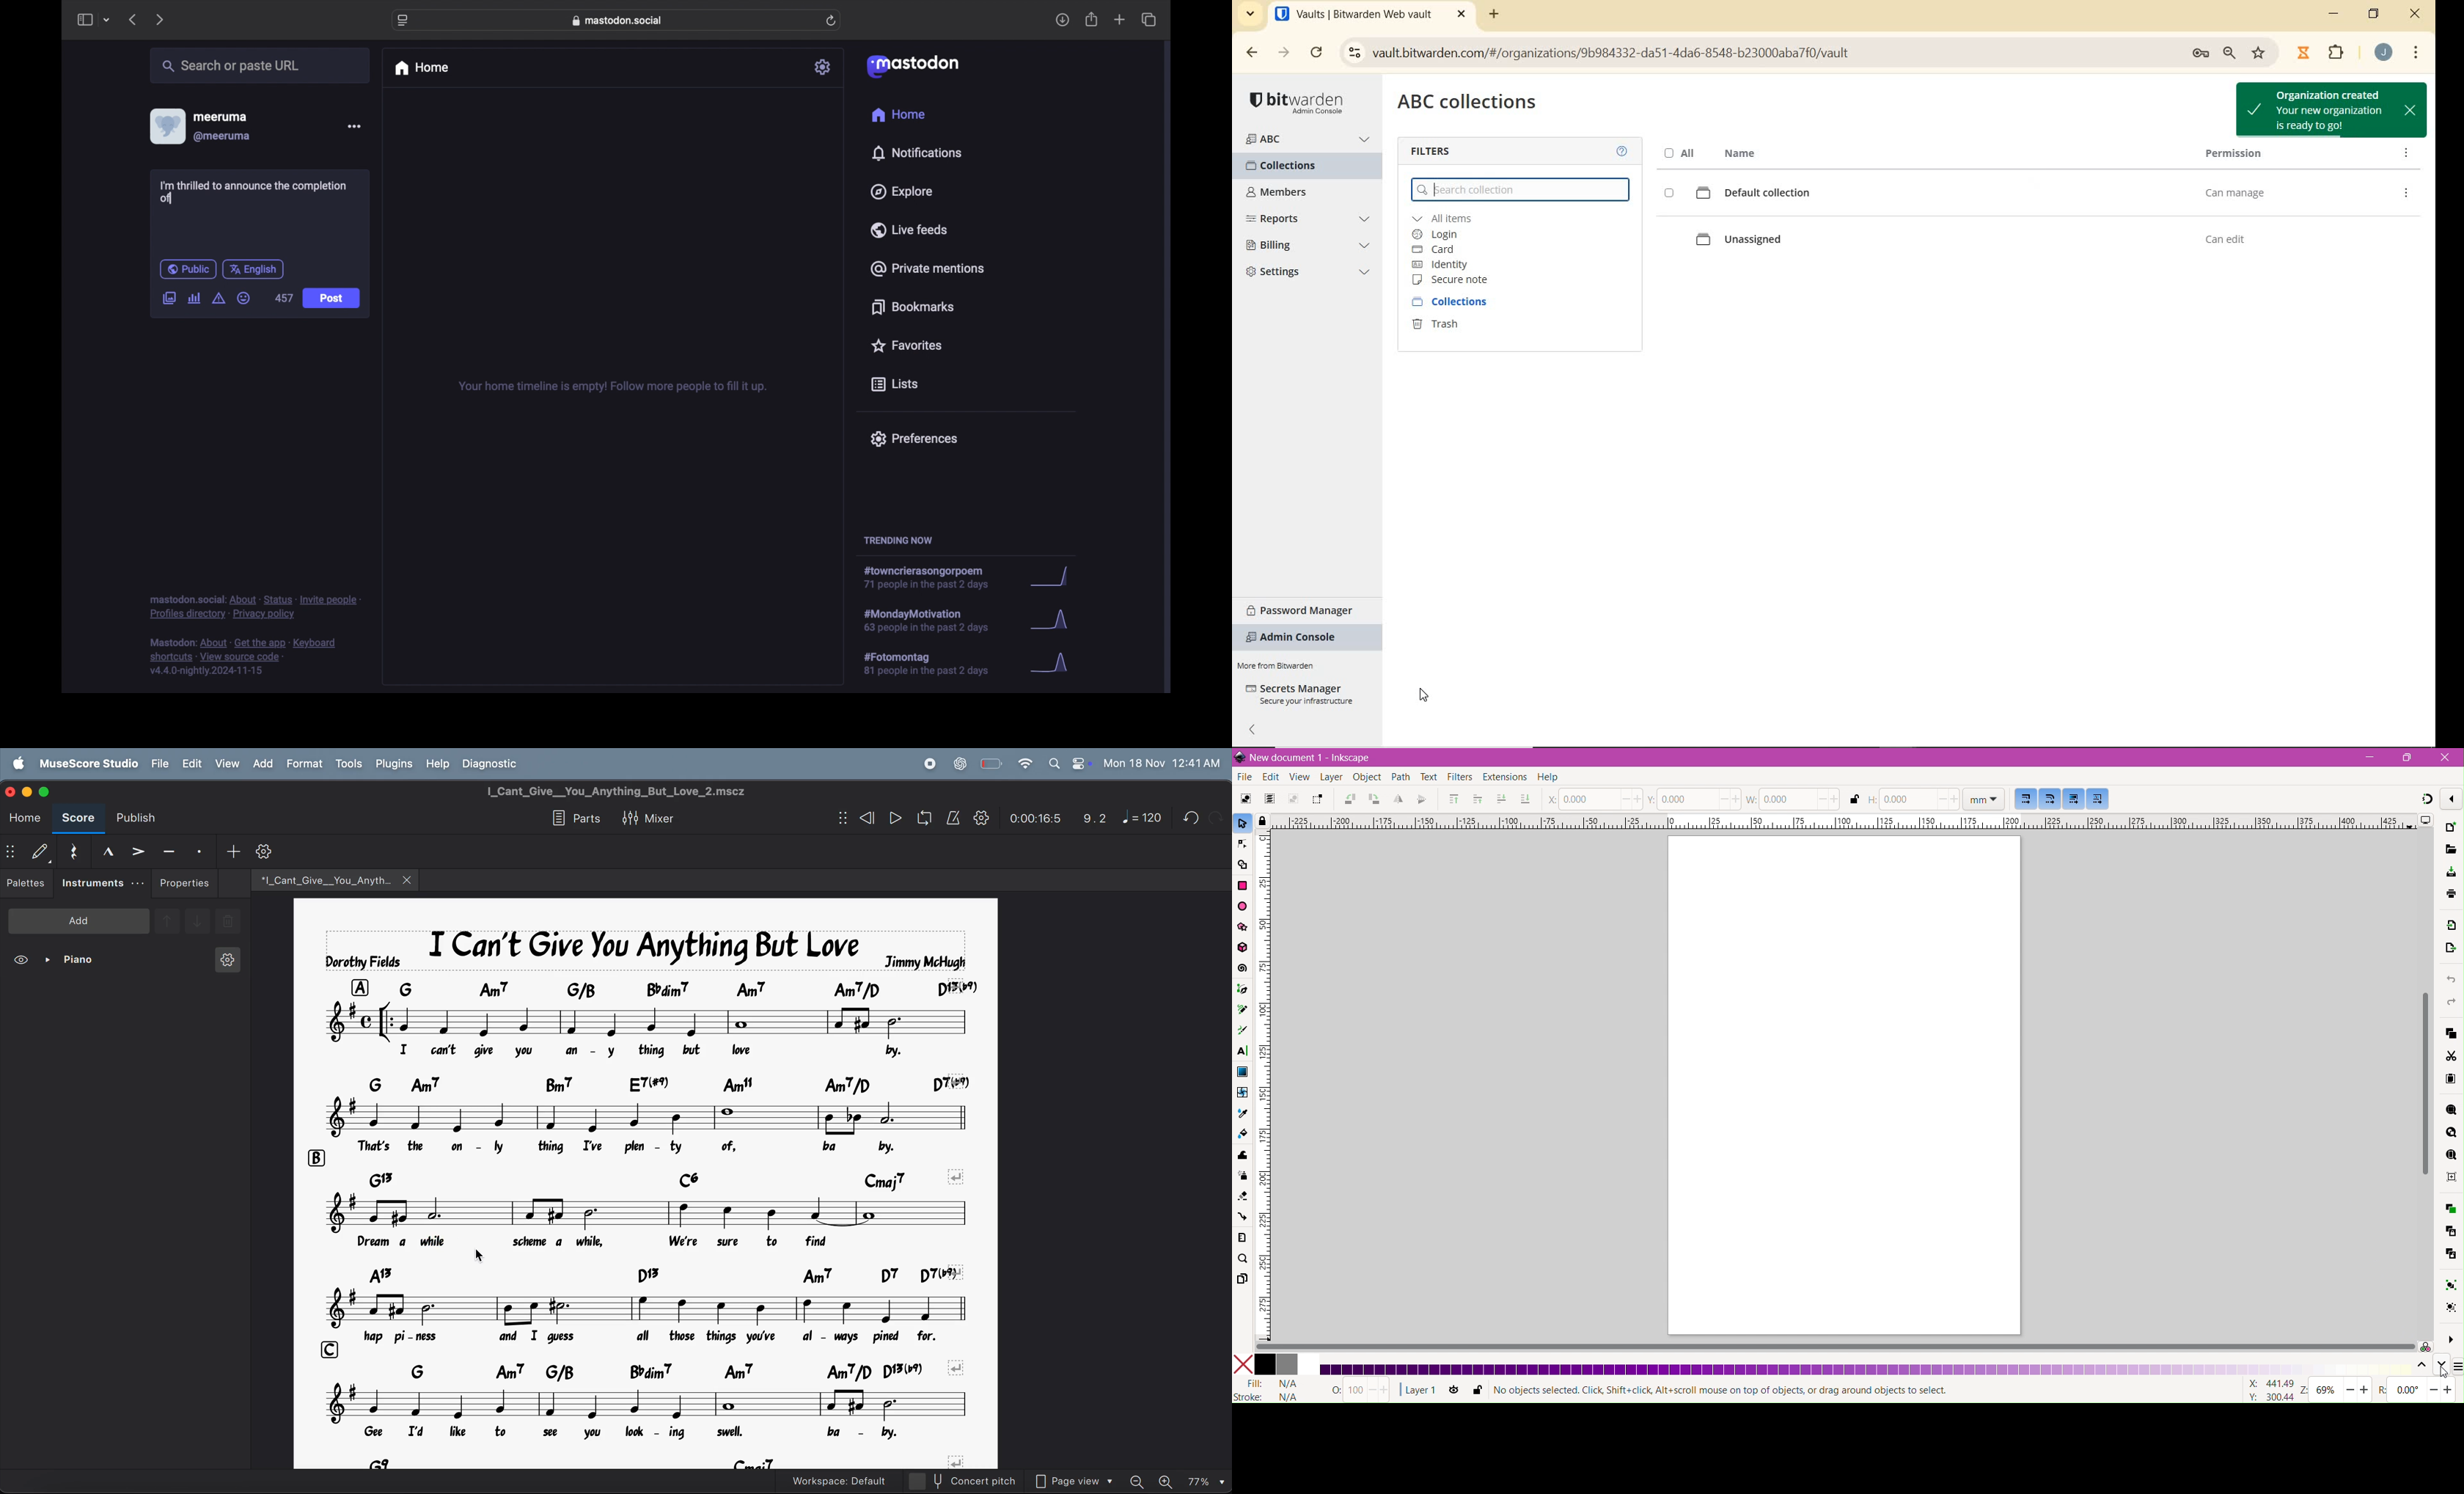 This screenshot has height=1512, width=2464. What do you see at coordinates (2450, 850) in the screenshot?
I see `Open File Dialog` at bounding box center [2450, 850].